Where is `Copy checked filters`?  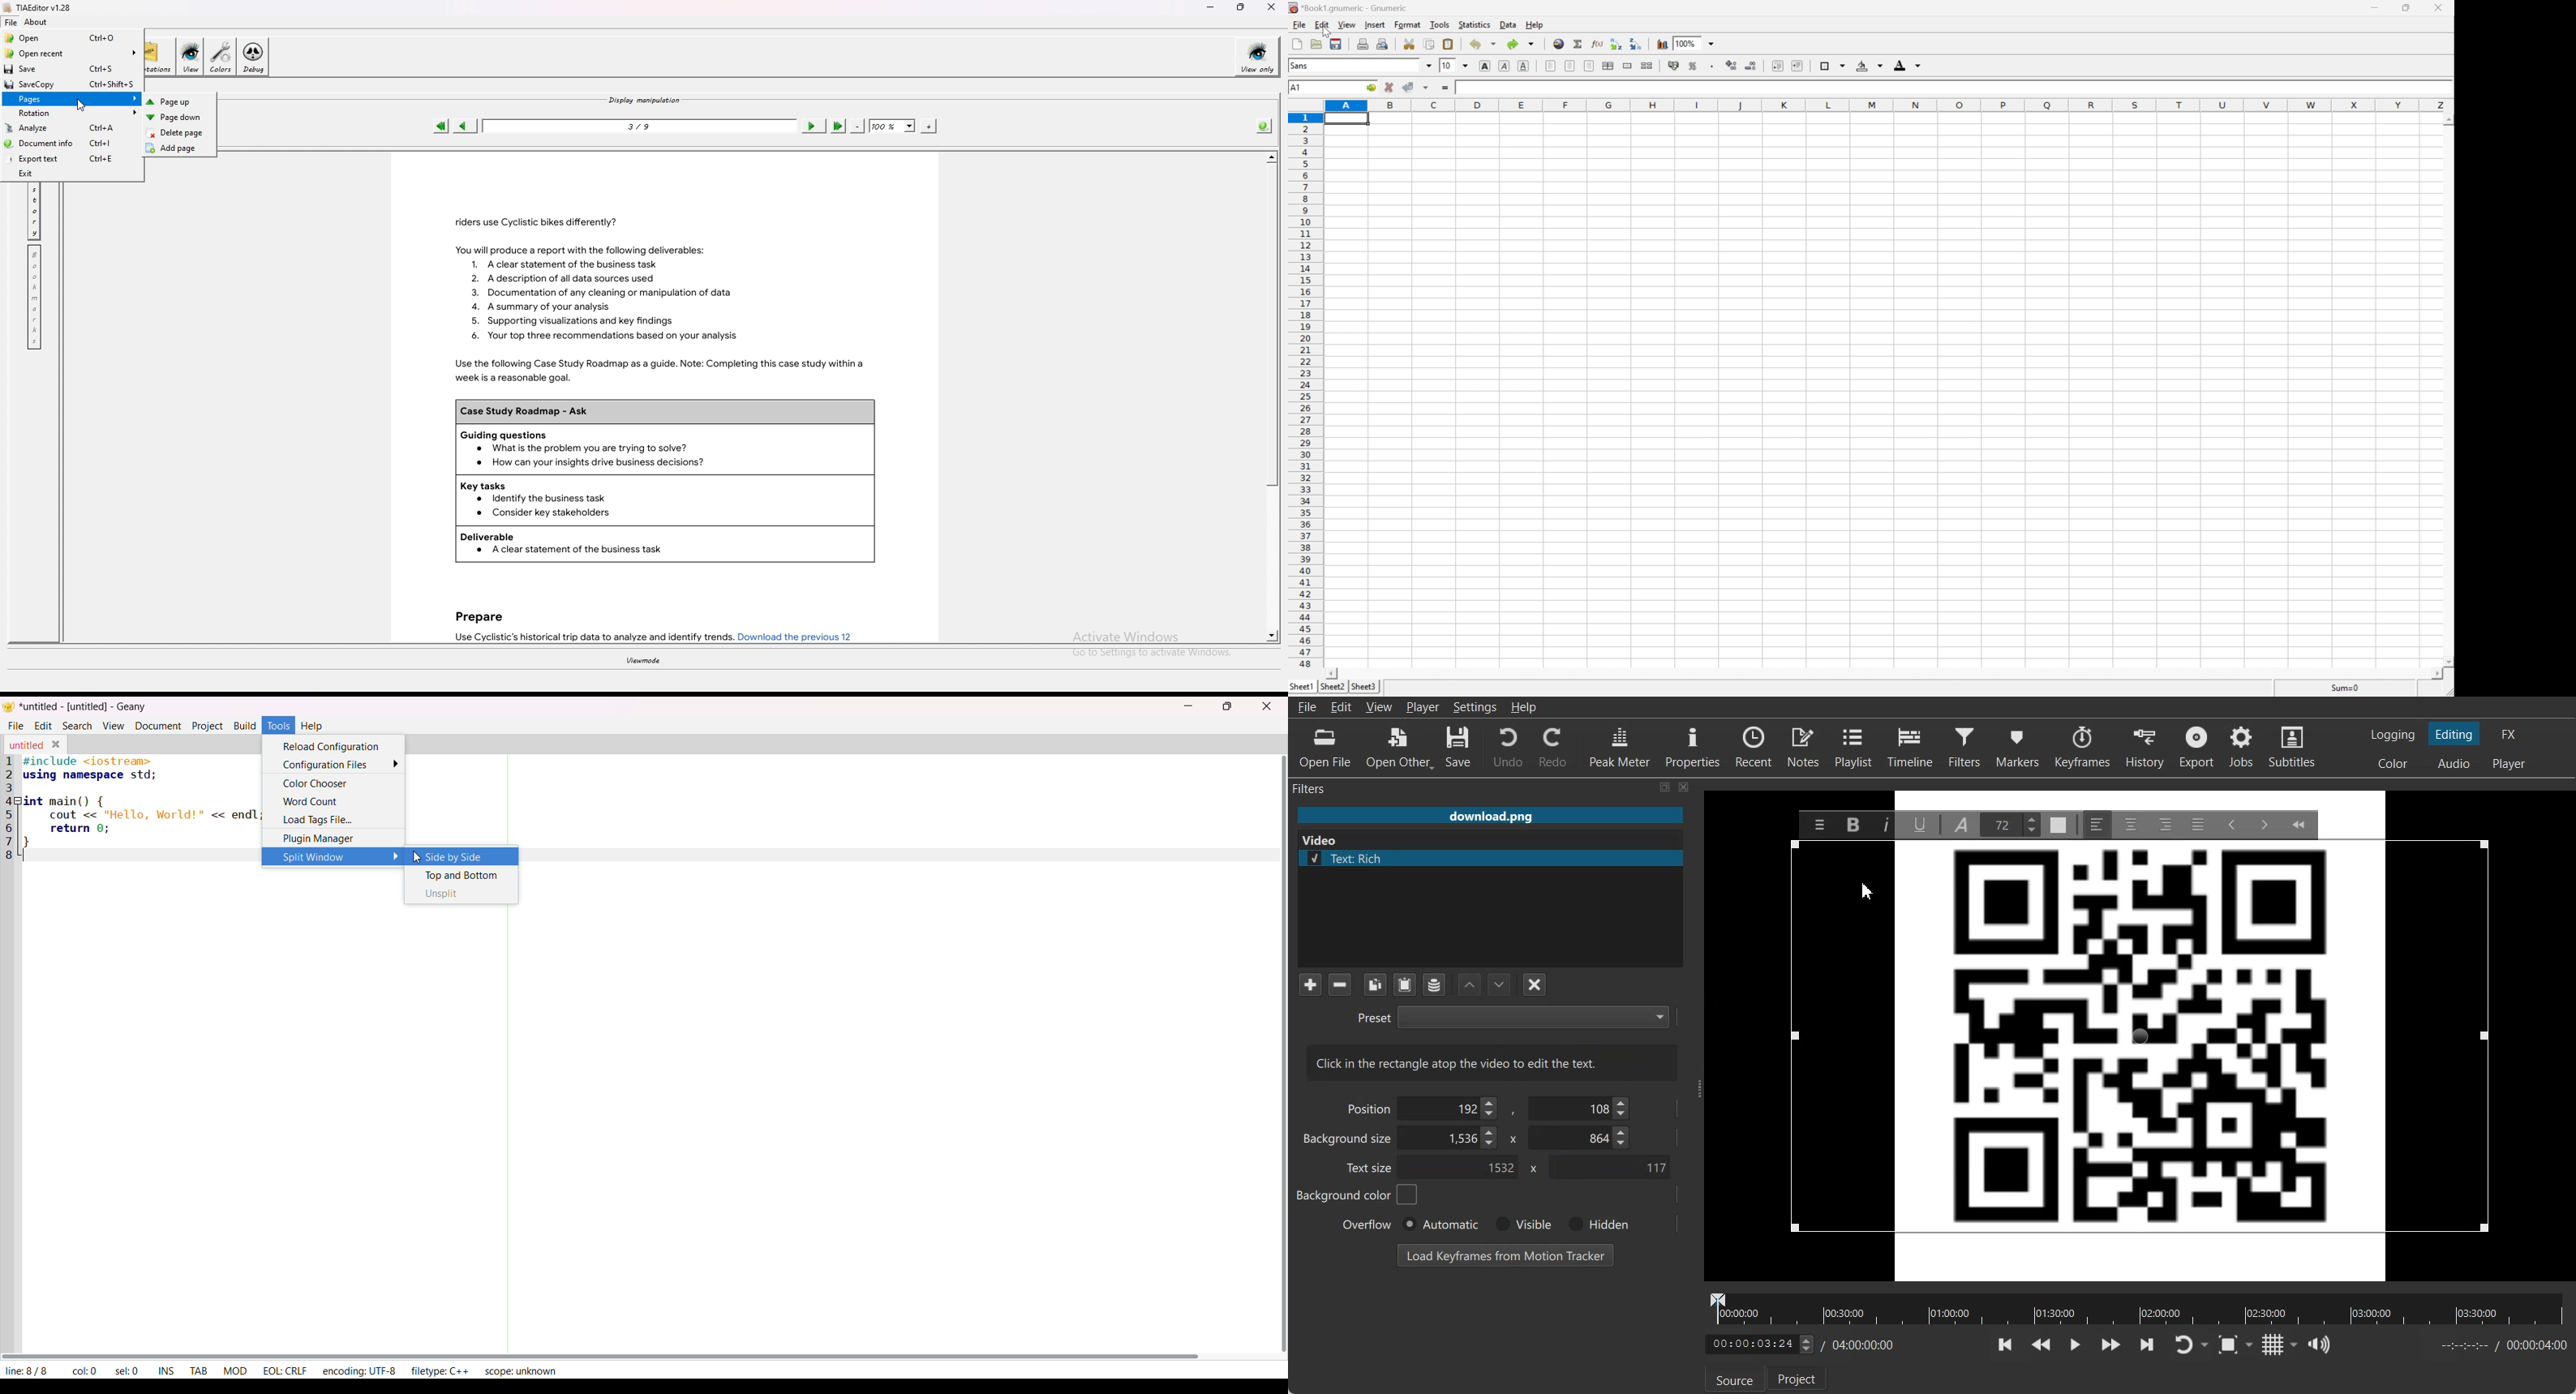 Copy checked filters is located at coordinates (1375, 984).